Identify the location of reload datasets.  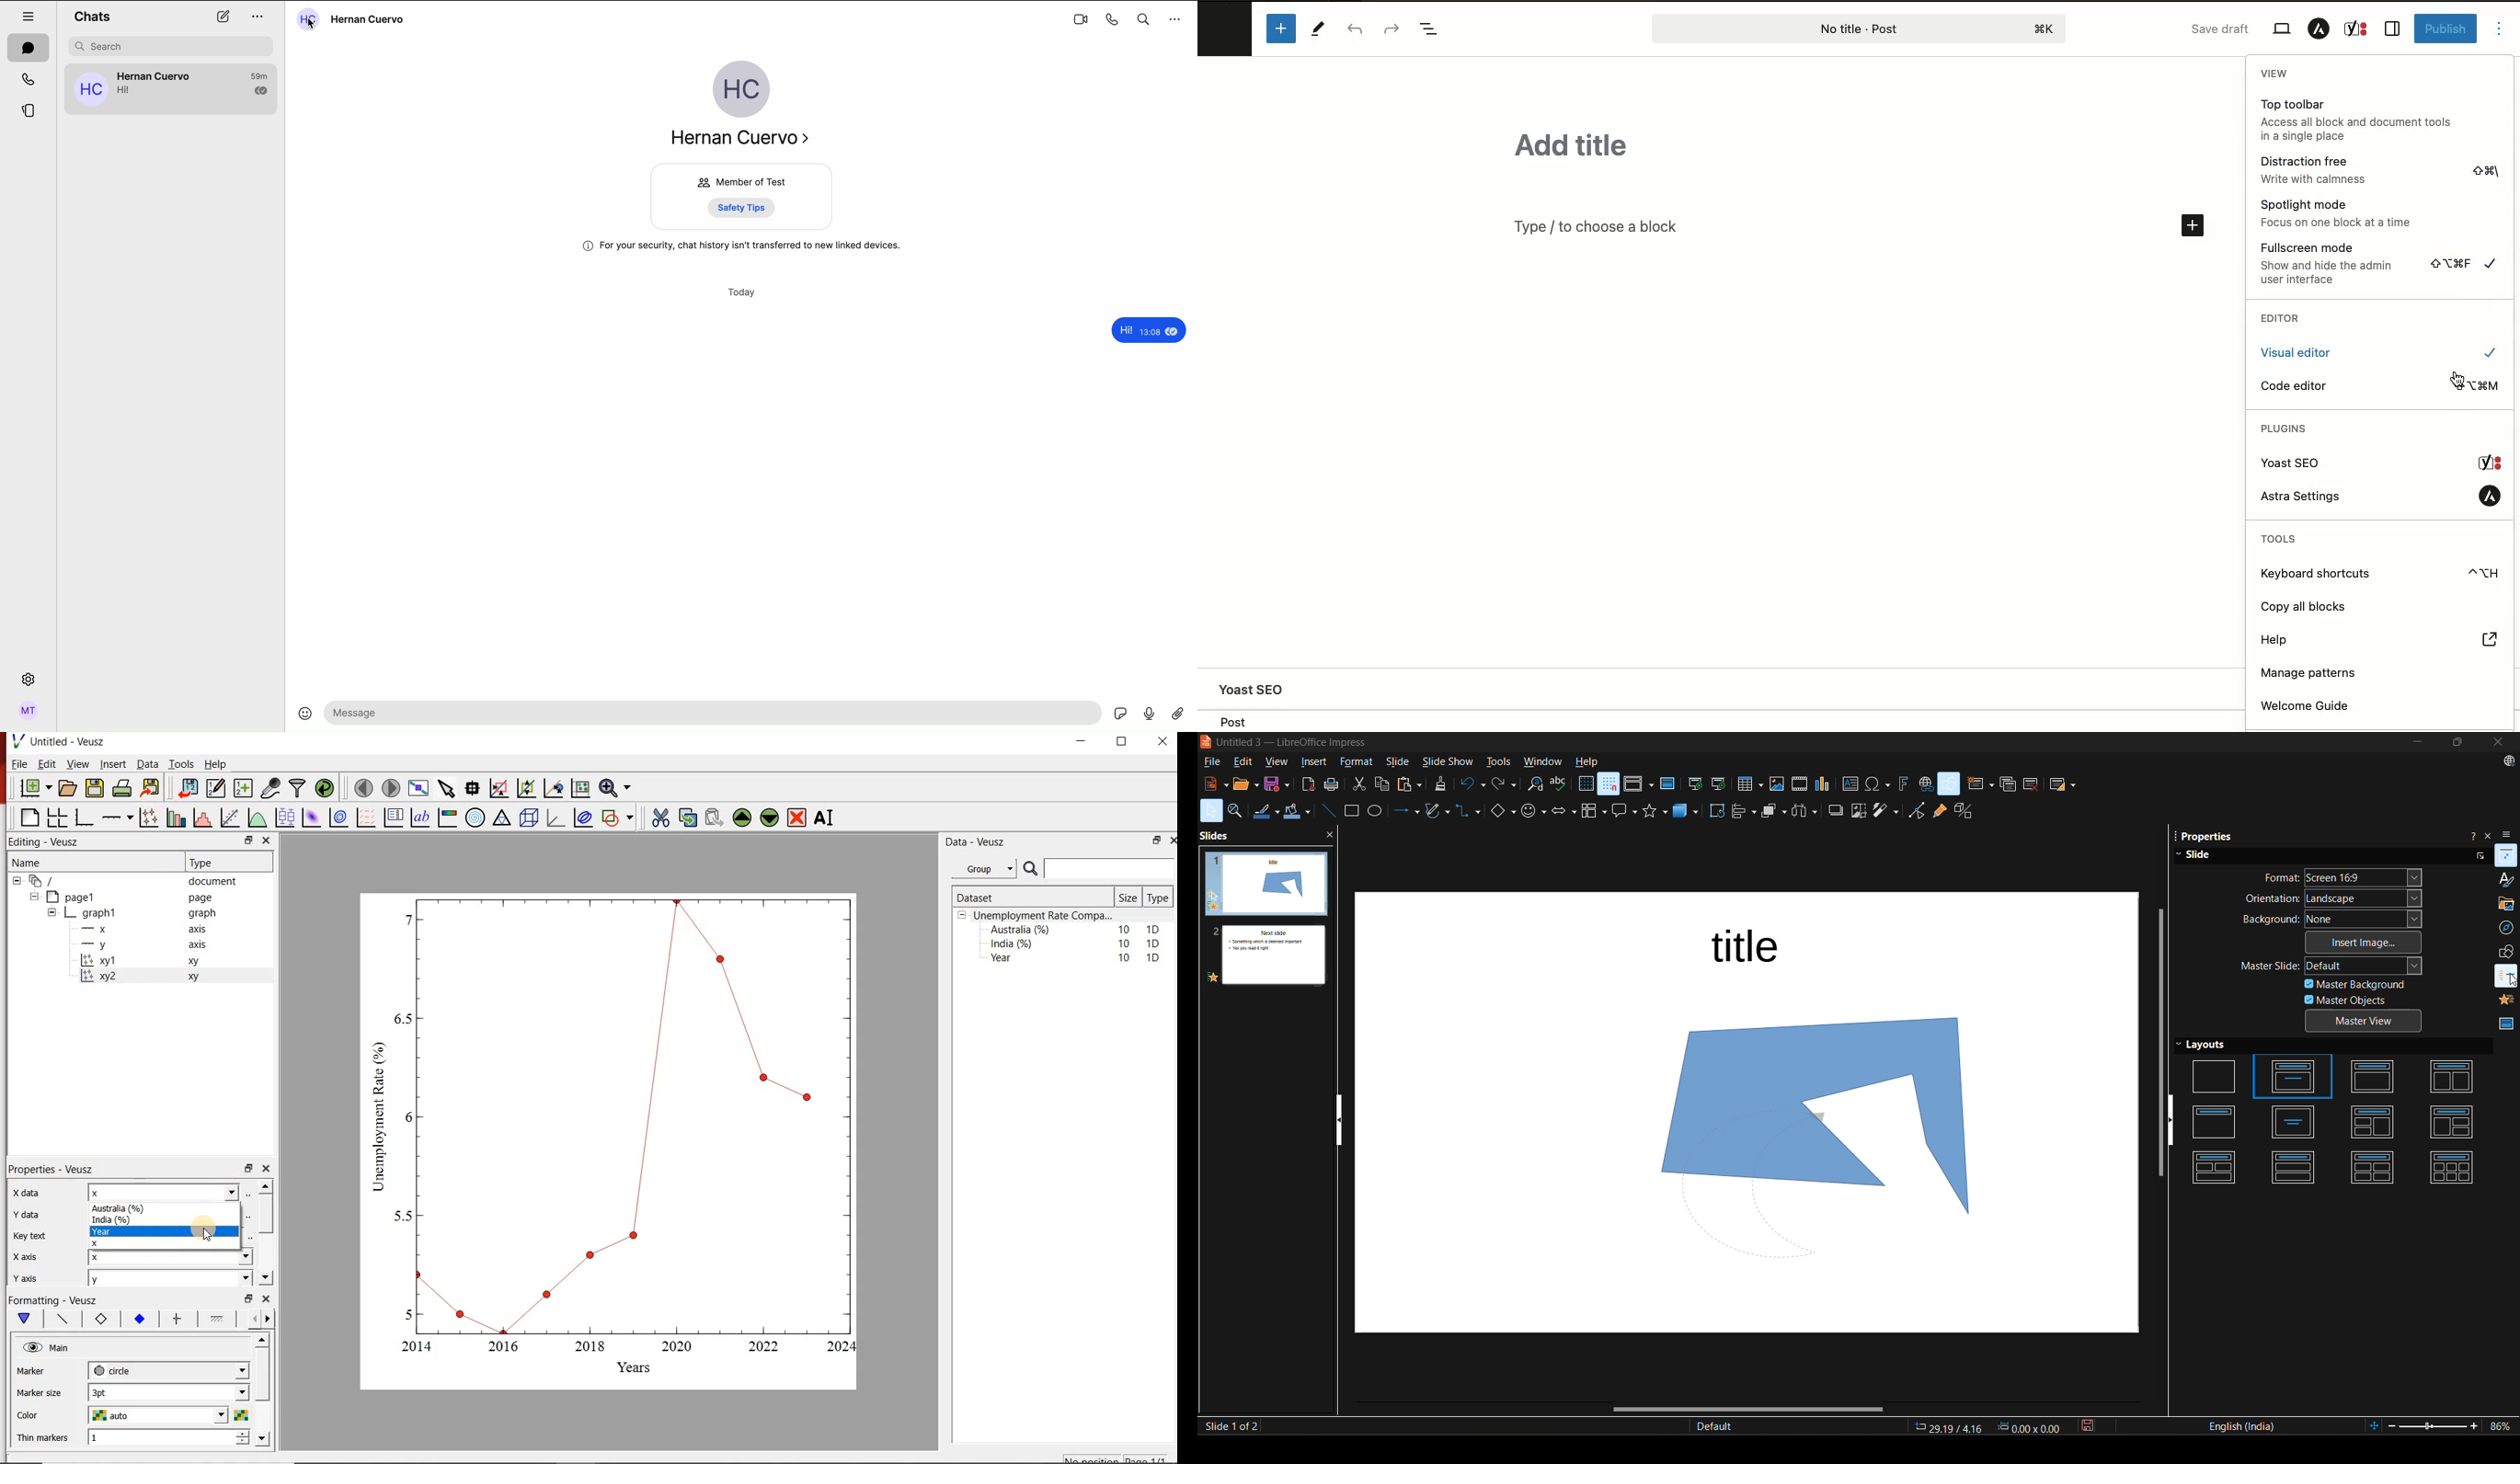
(325, 787).